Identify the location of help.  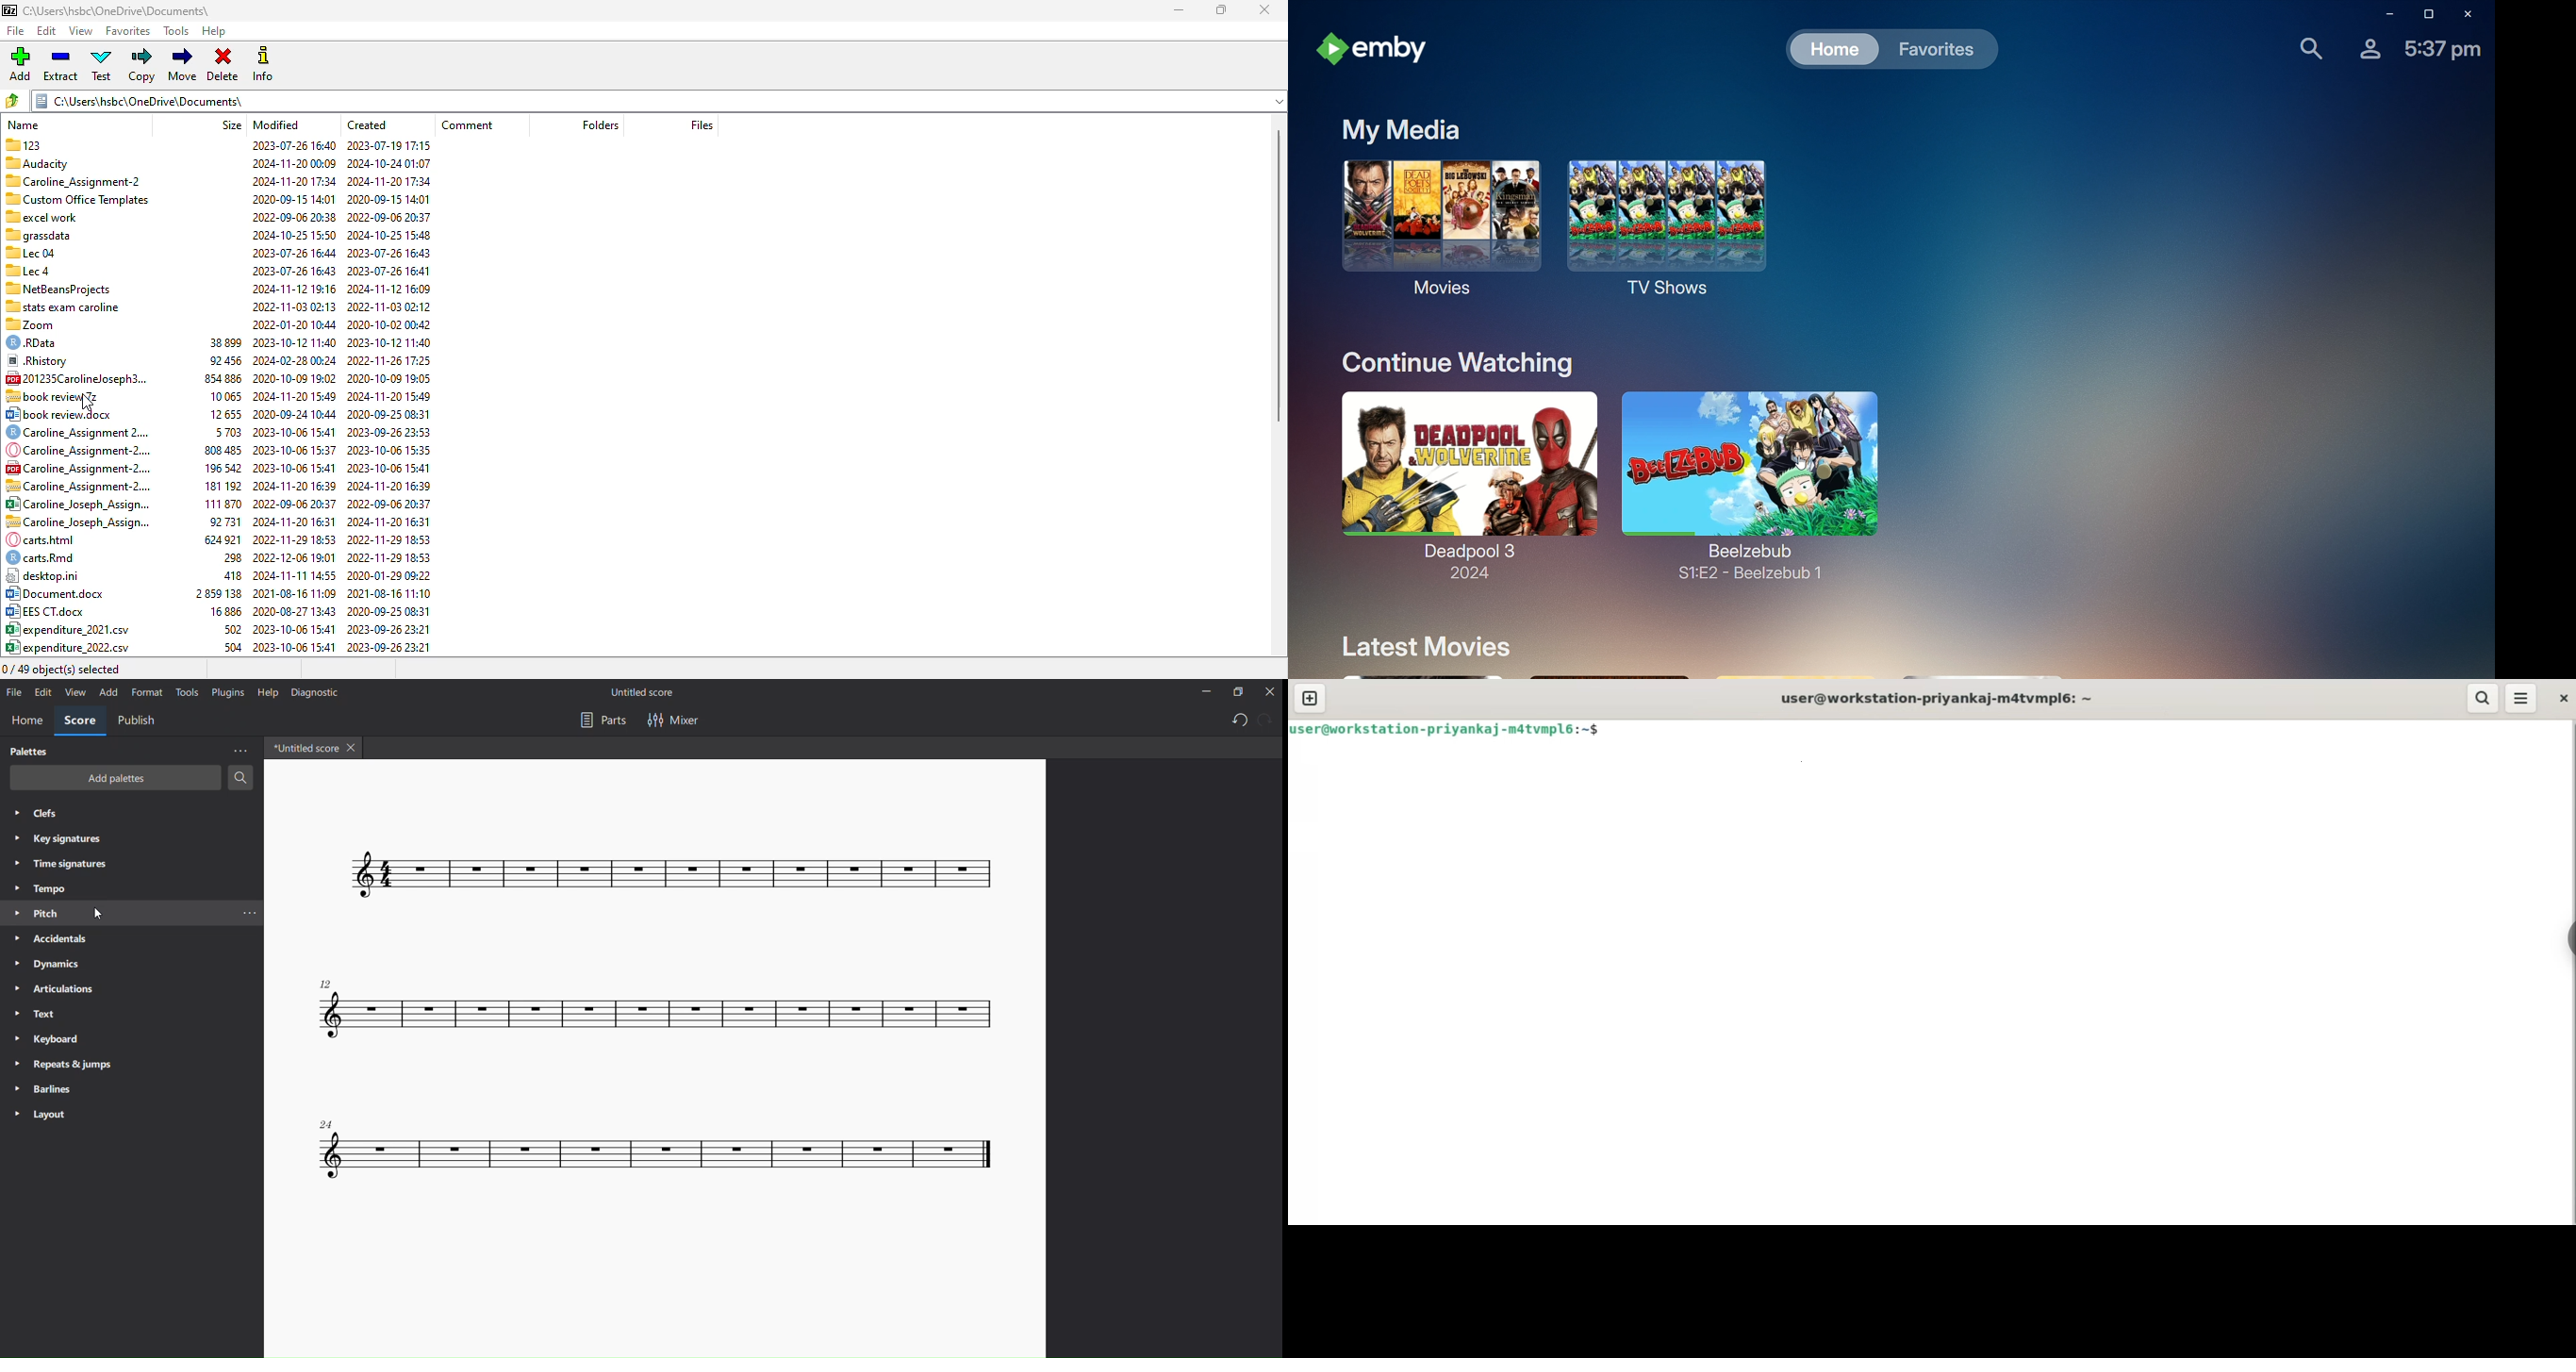
(267, 693).